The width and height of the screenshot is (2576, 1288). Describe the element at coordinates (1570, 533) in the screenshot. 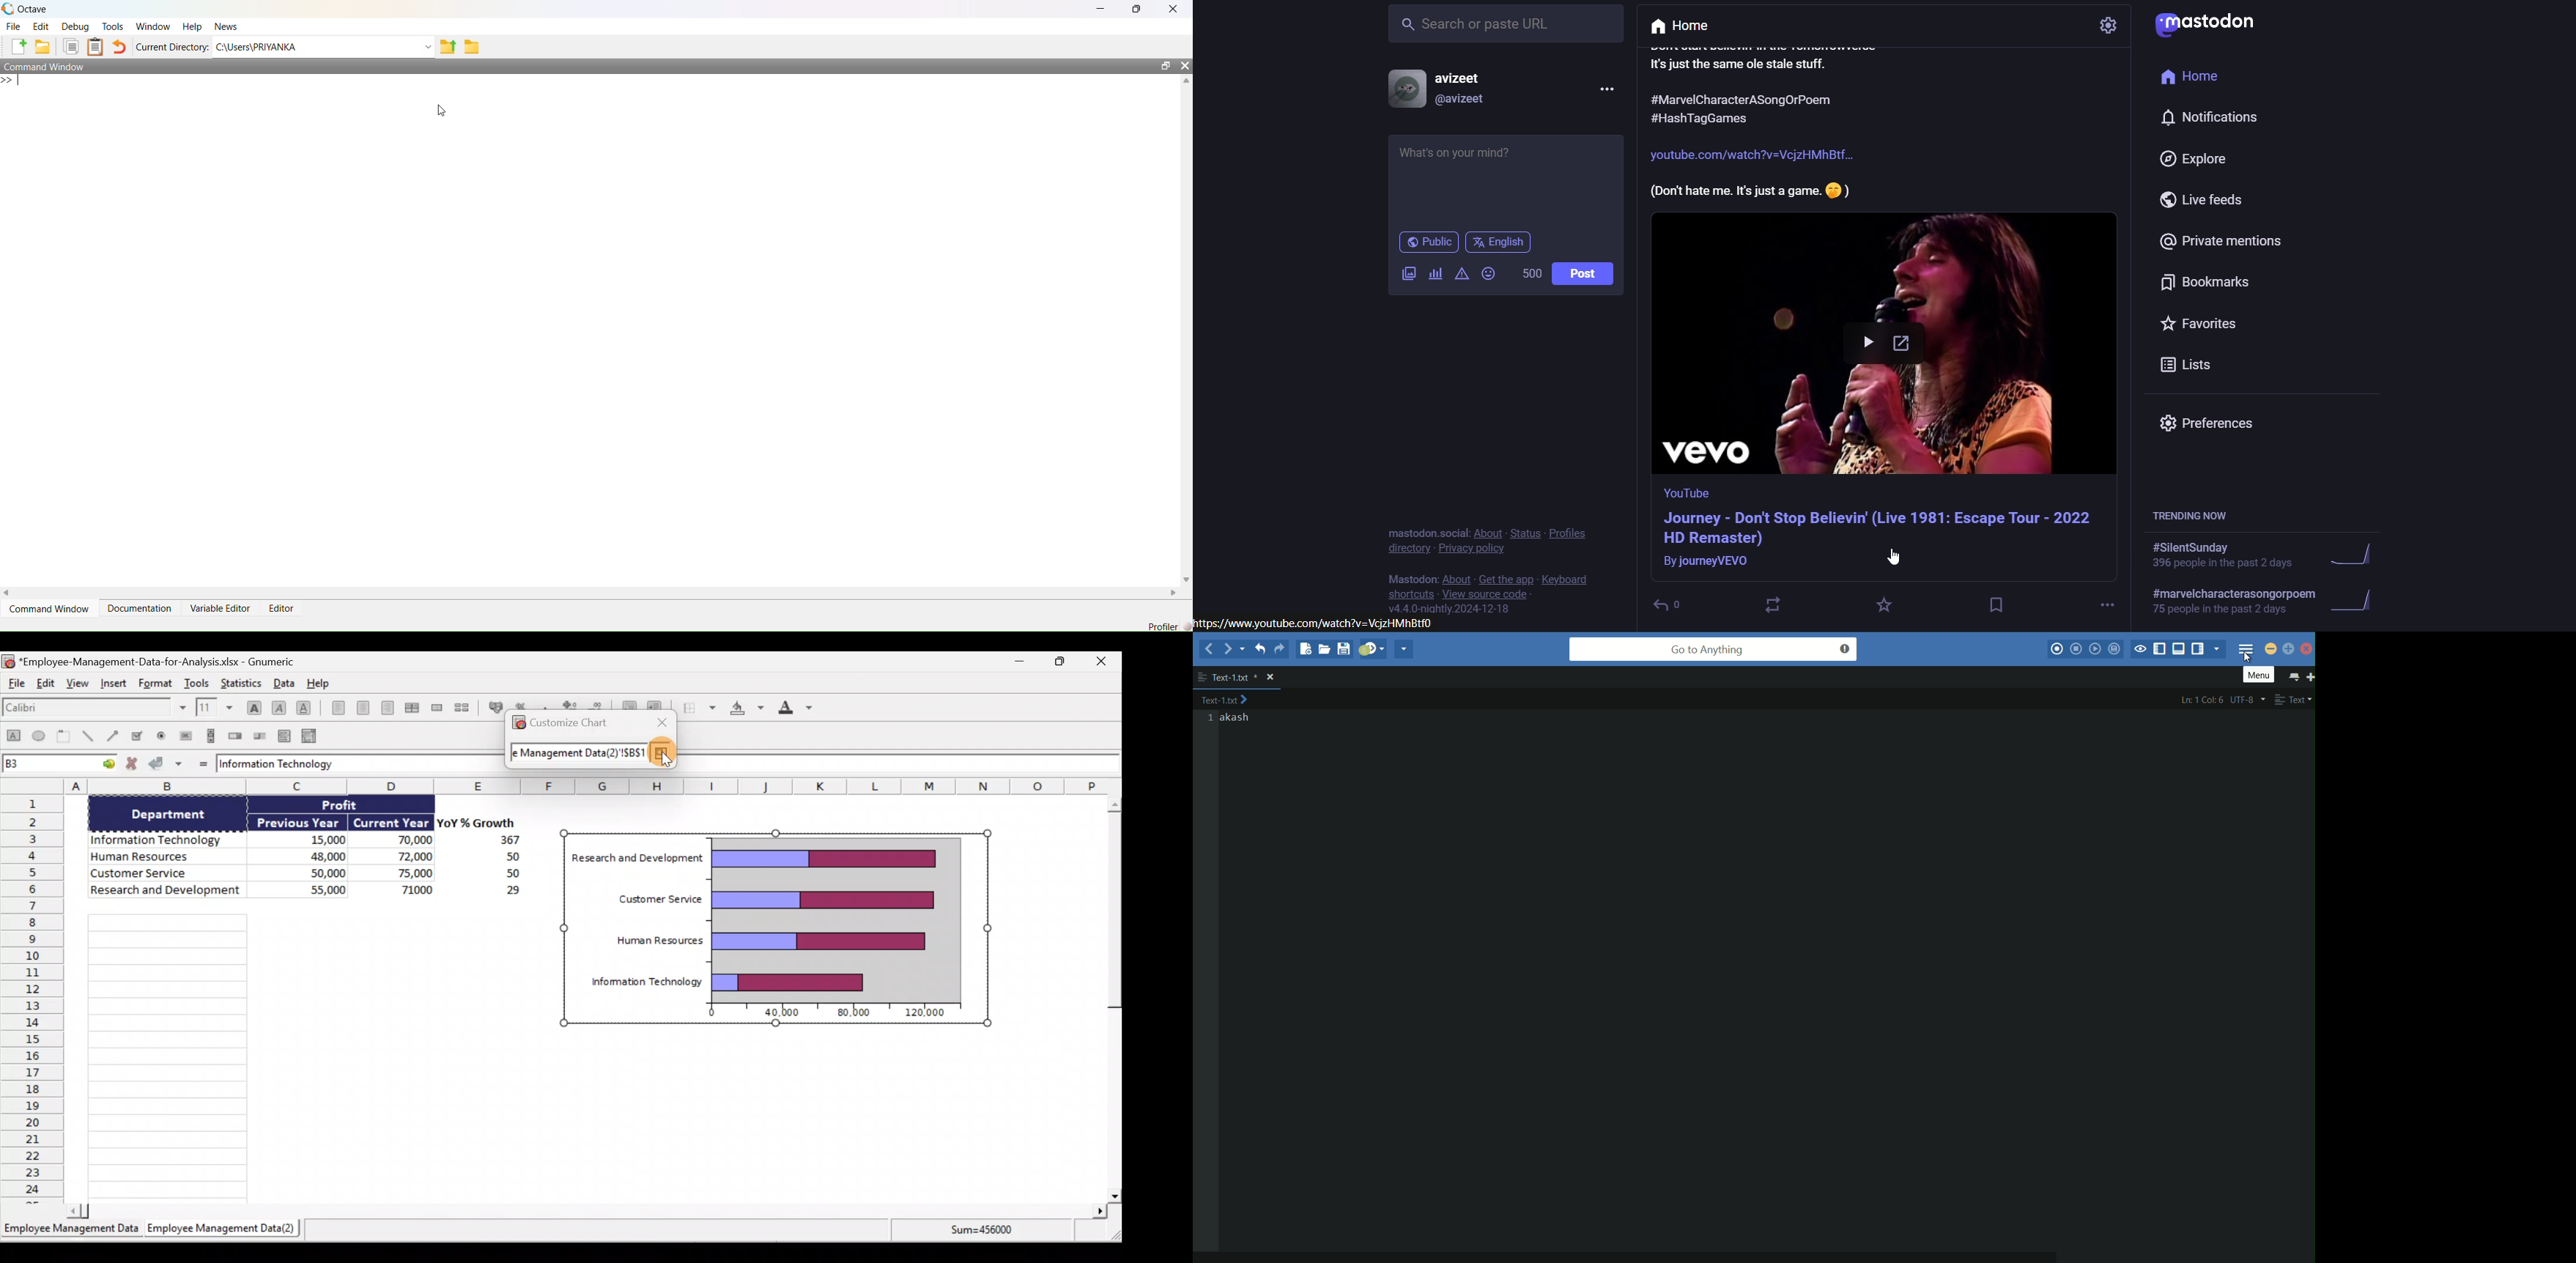

I see `profile` at that location.